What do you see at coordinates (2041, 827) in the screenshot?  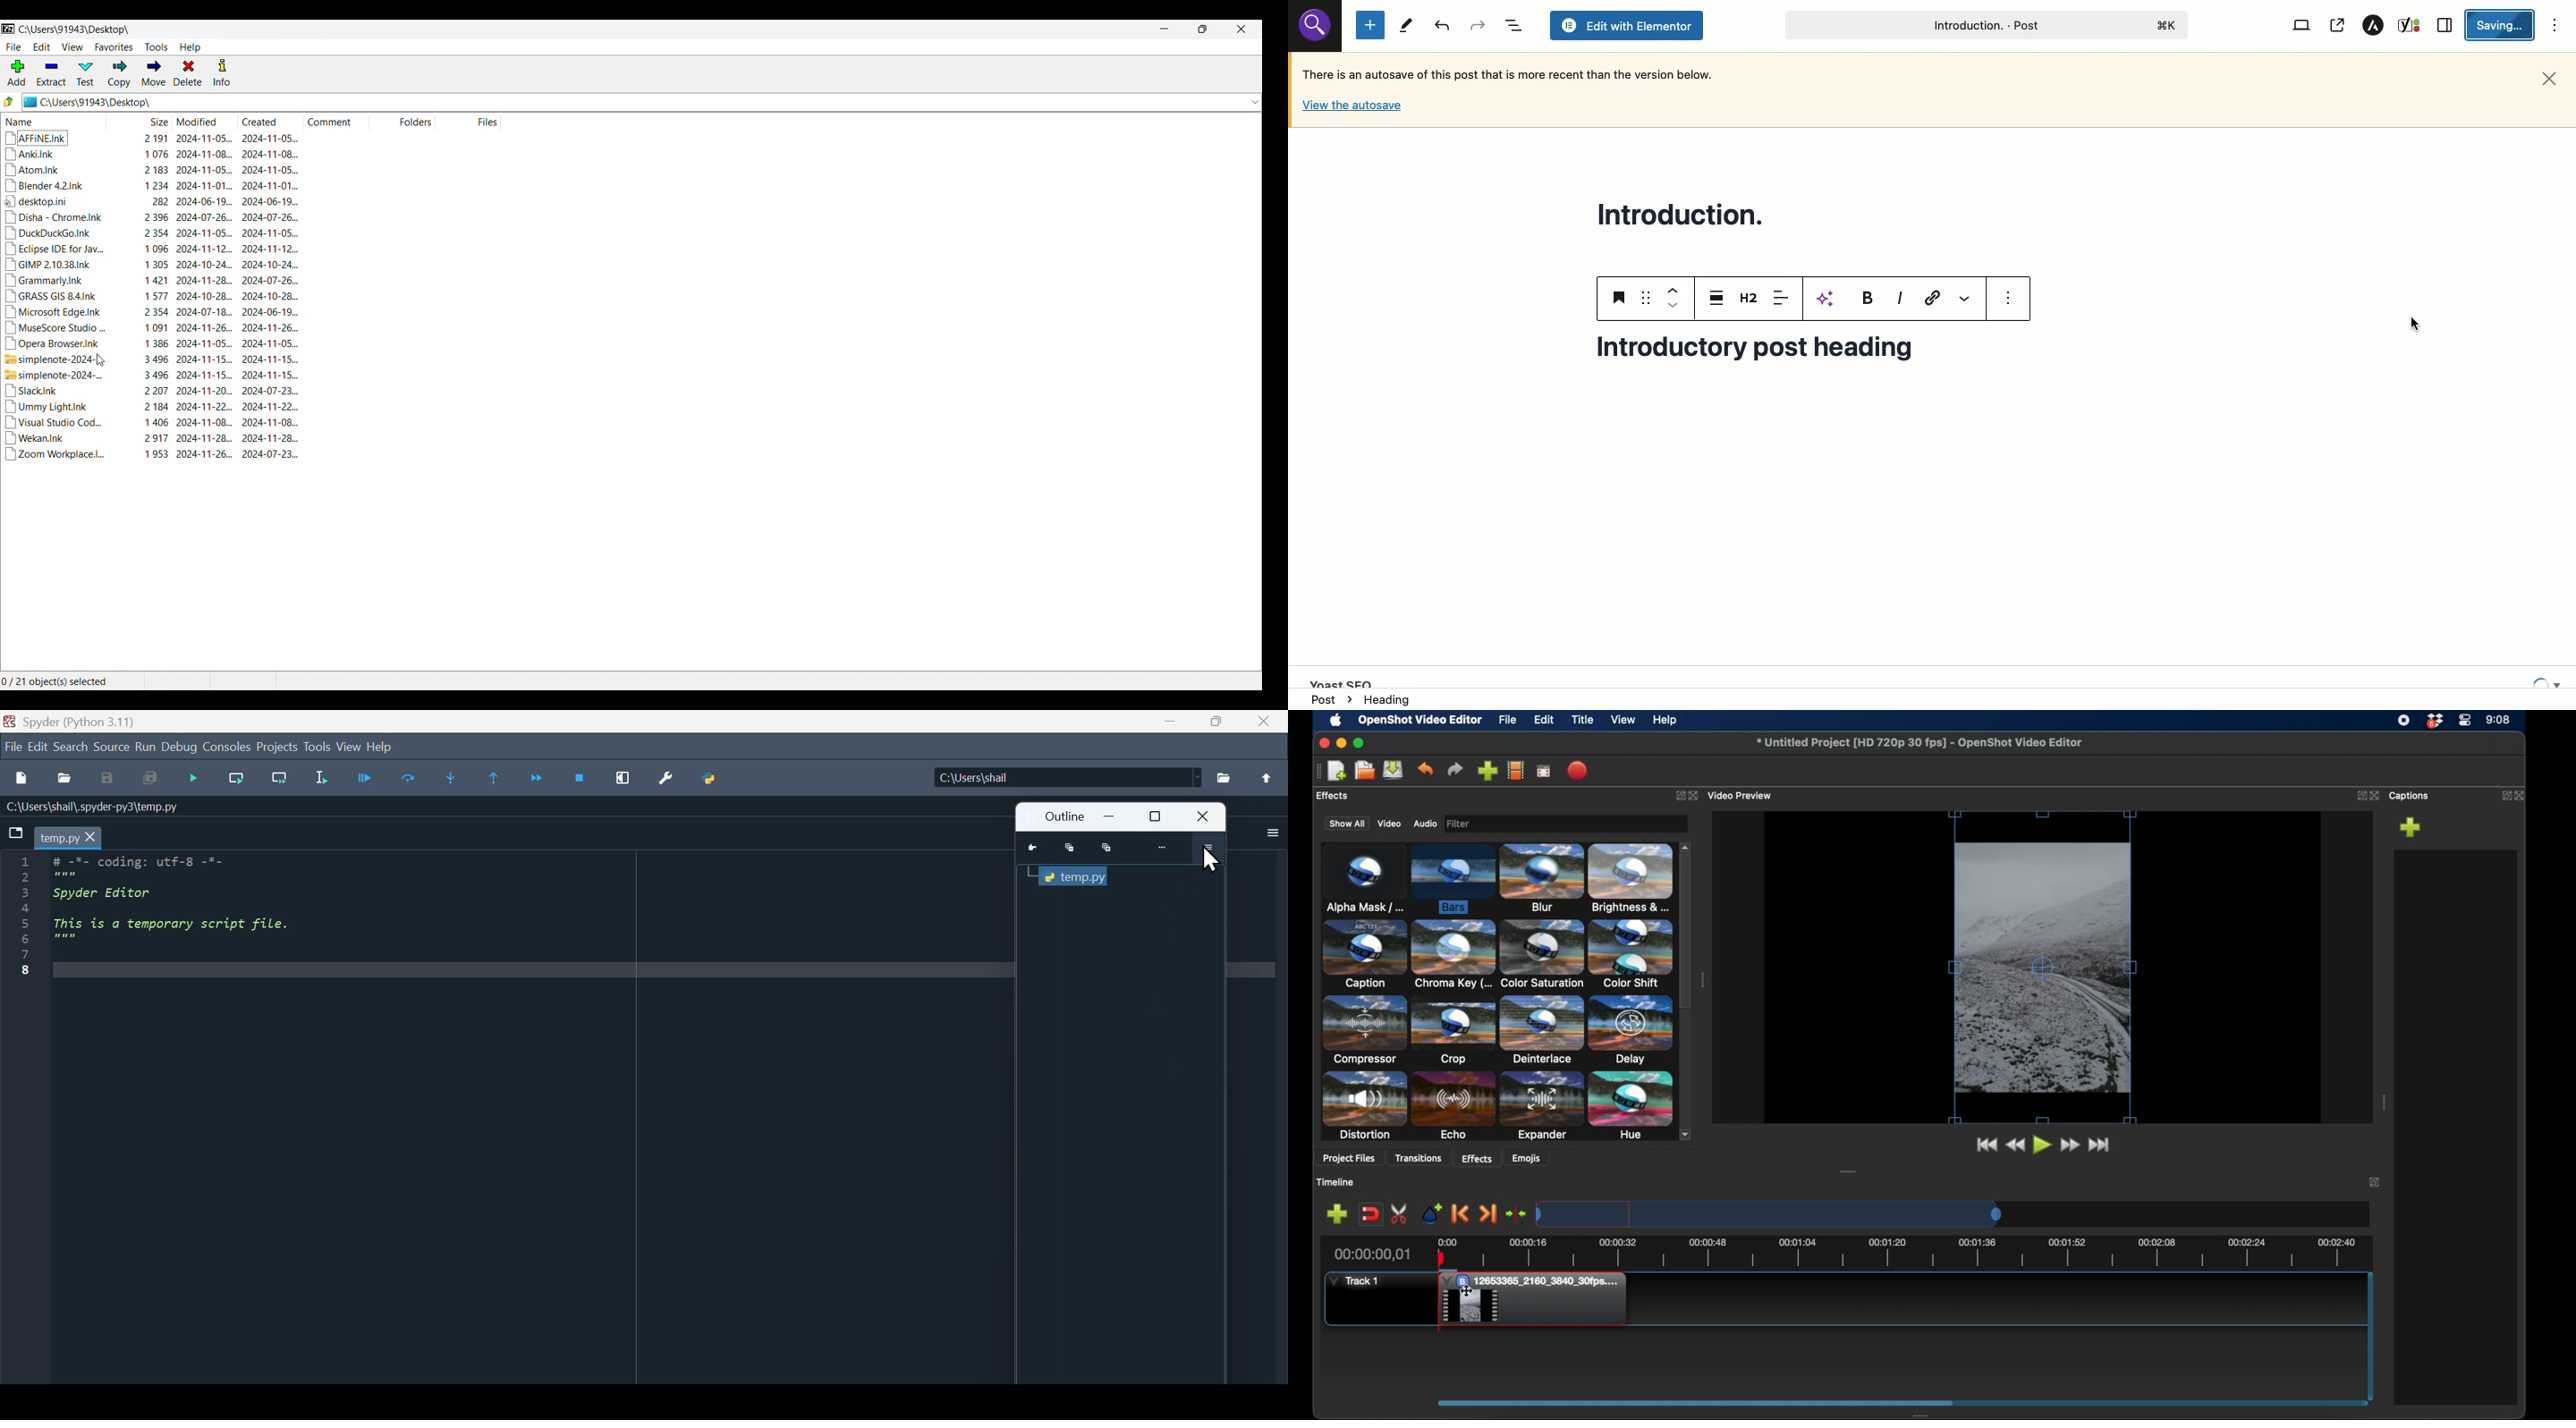 I see `top bar ` at bounding box center [2041, 827].